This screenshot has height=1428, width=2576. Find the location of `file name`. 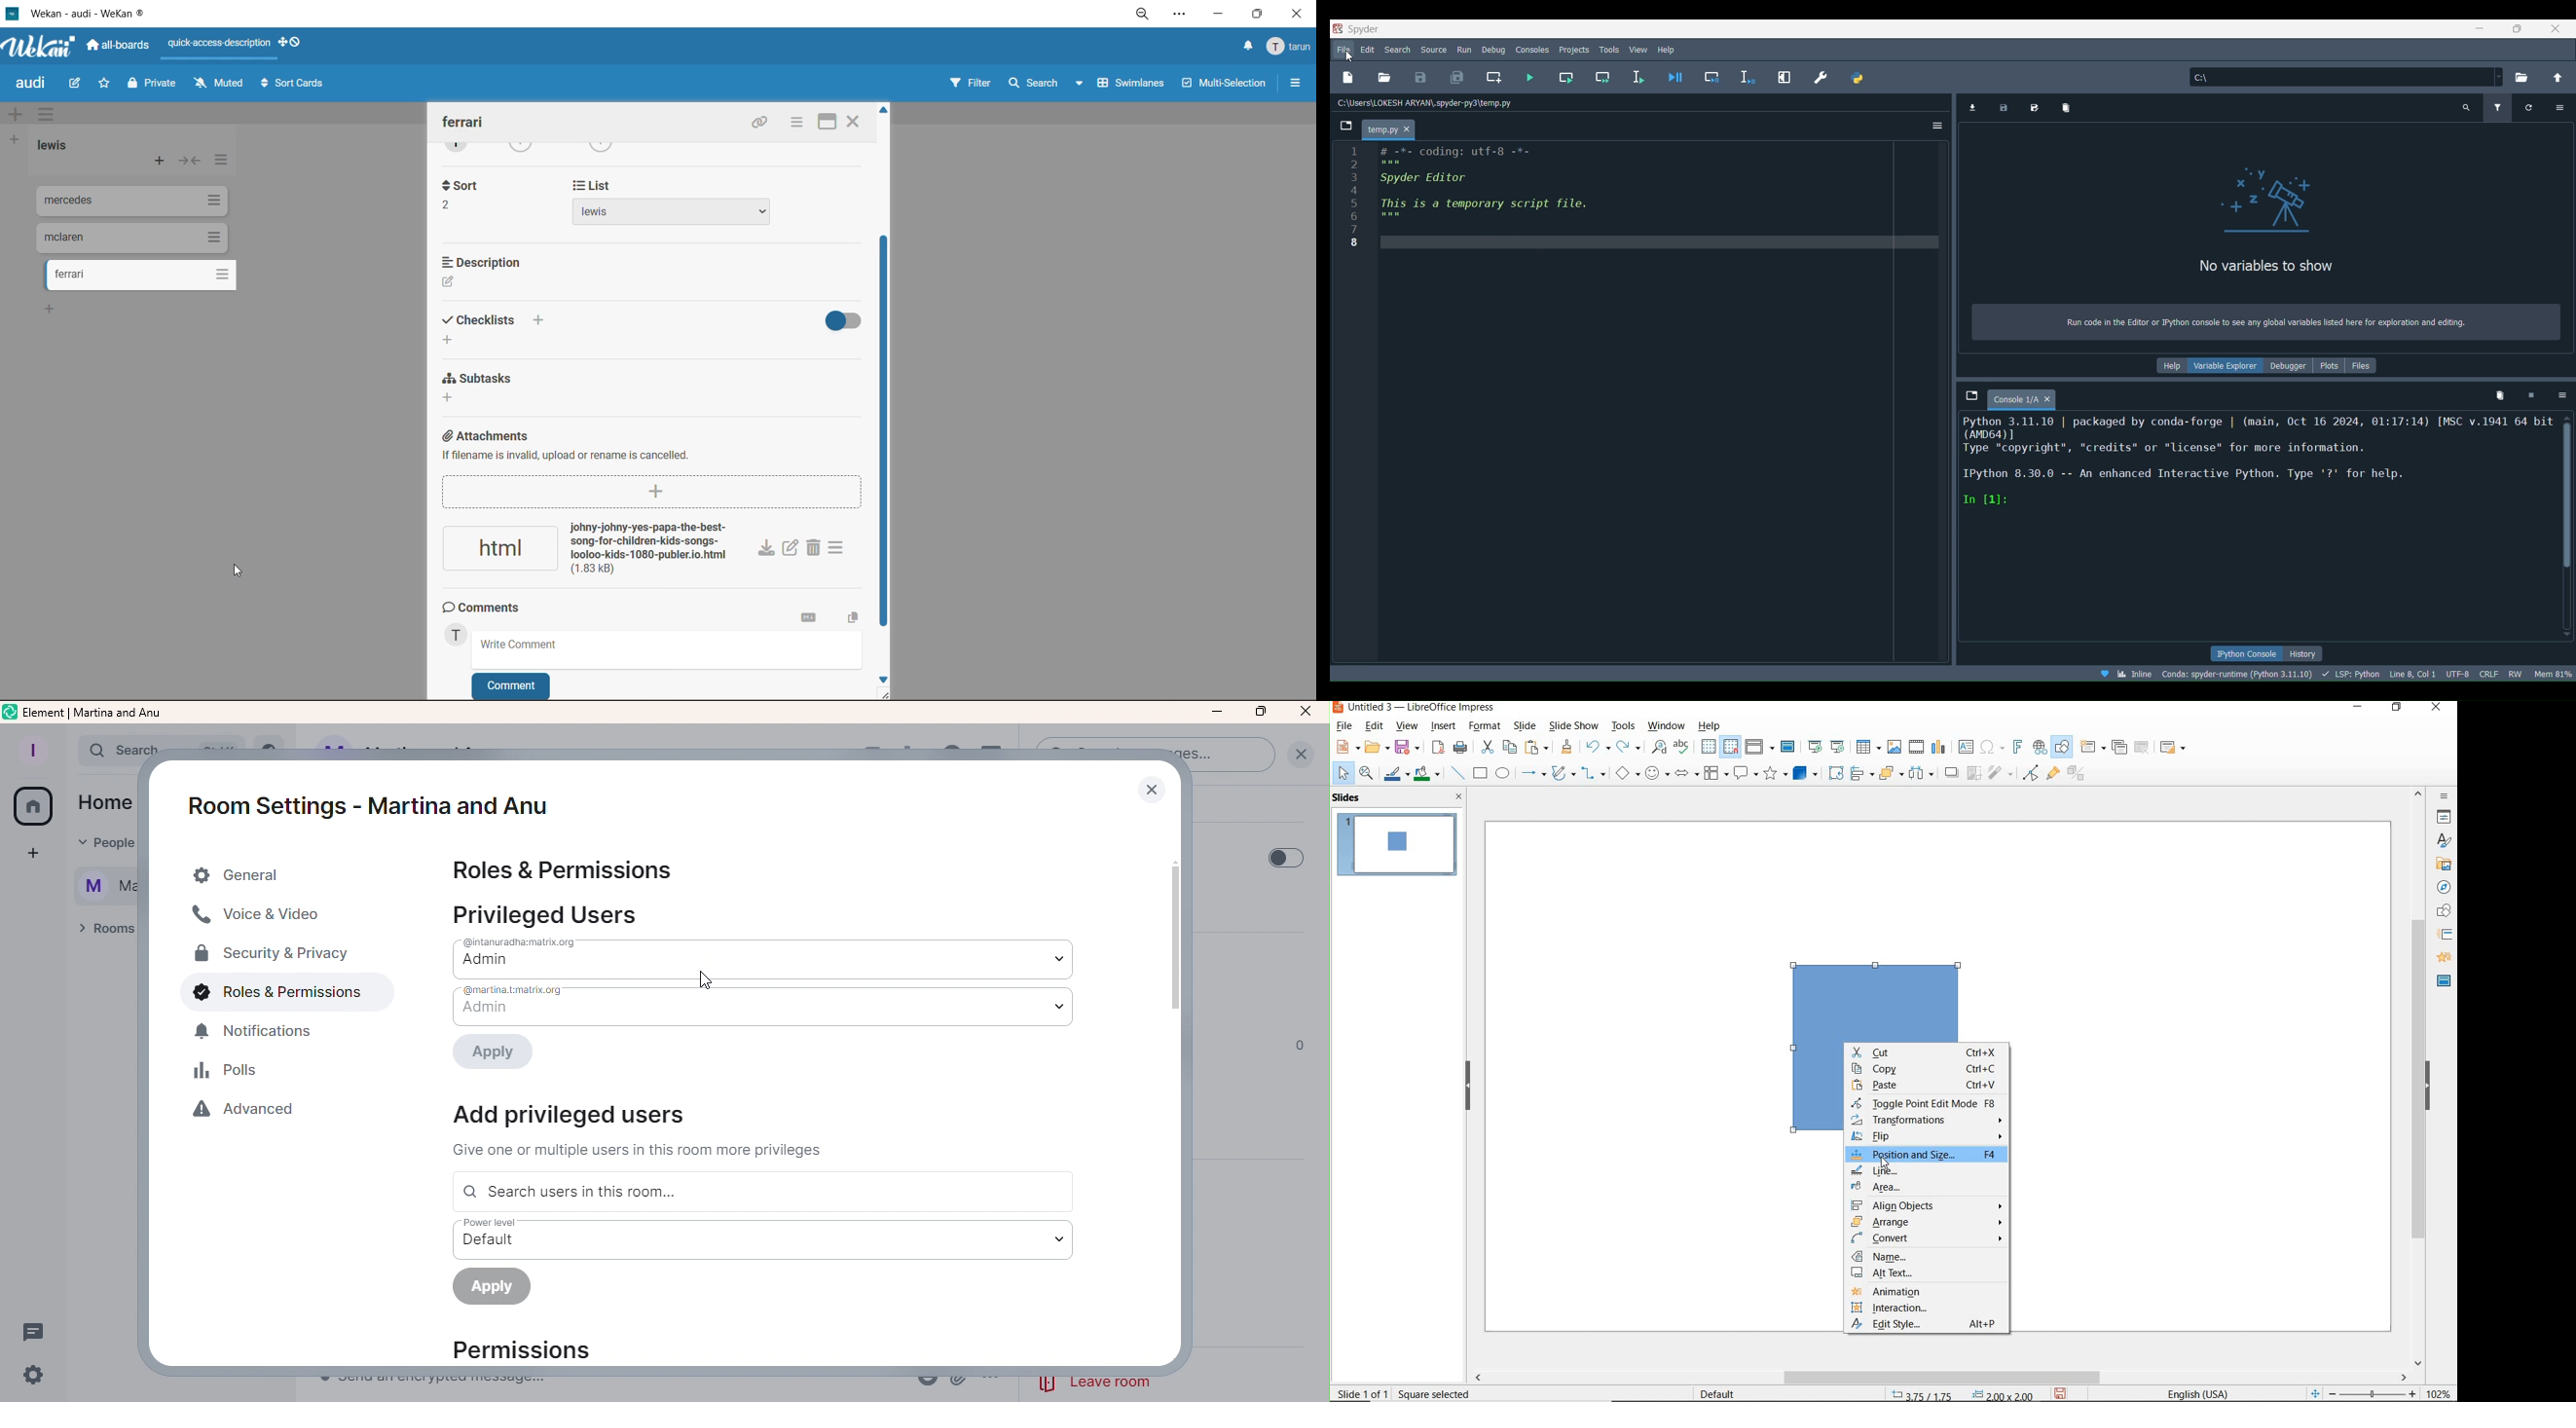

file name is located at coordinates (1415, 708).